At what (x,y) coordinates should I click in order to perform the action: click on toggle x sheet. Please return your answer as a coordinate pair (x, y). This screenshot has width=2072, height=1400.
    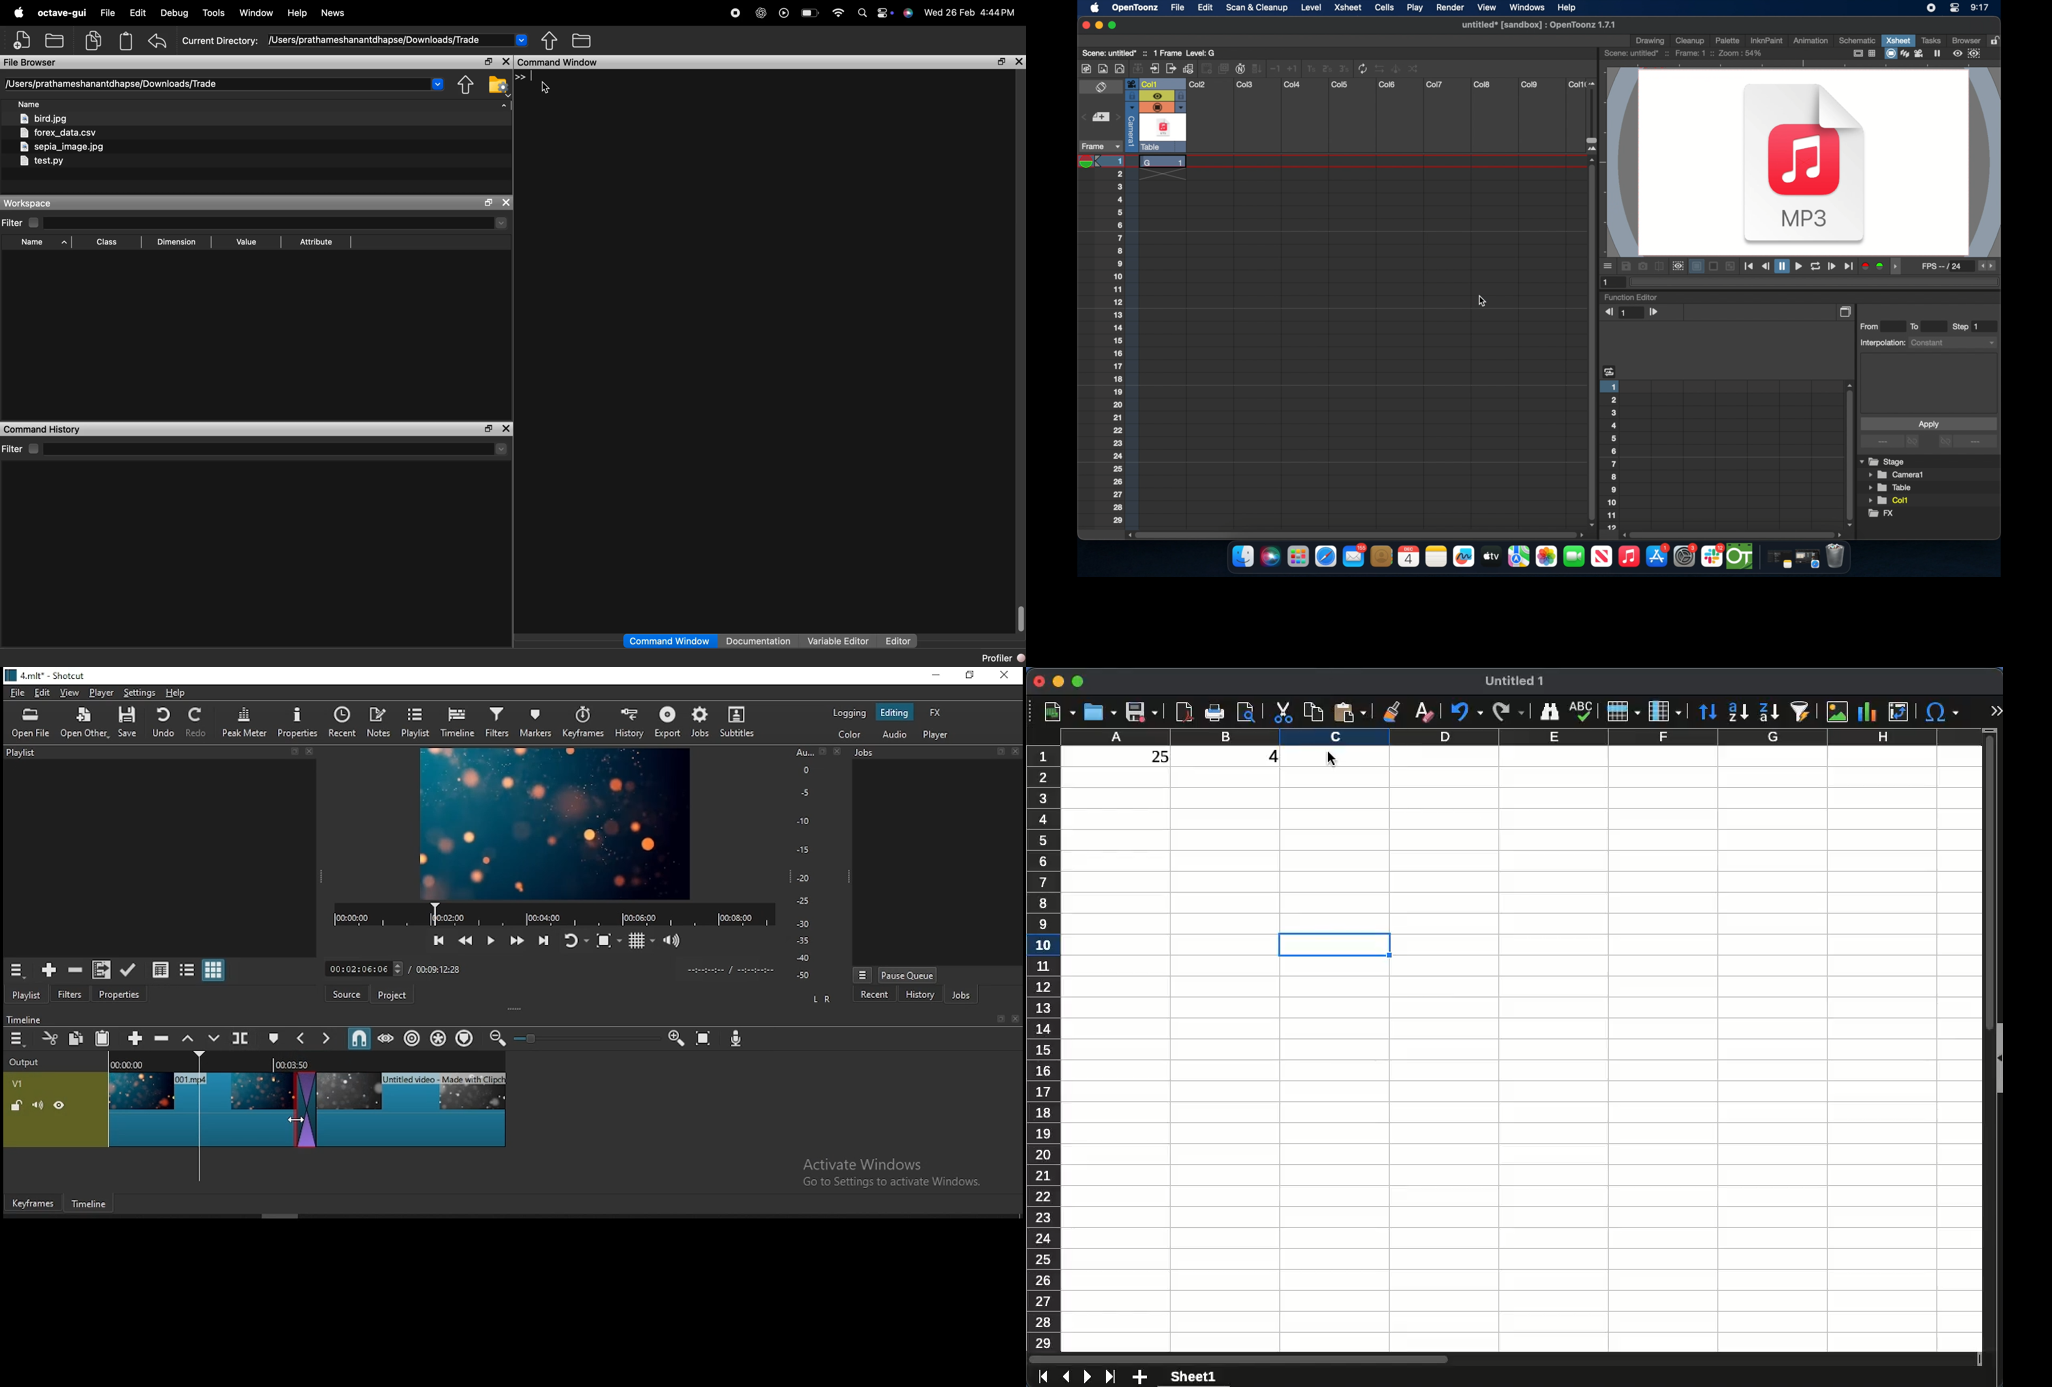
    Looking at the image, I should click on (1102, 88).